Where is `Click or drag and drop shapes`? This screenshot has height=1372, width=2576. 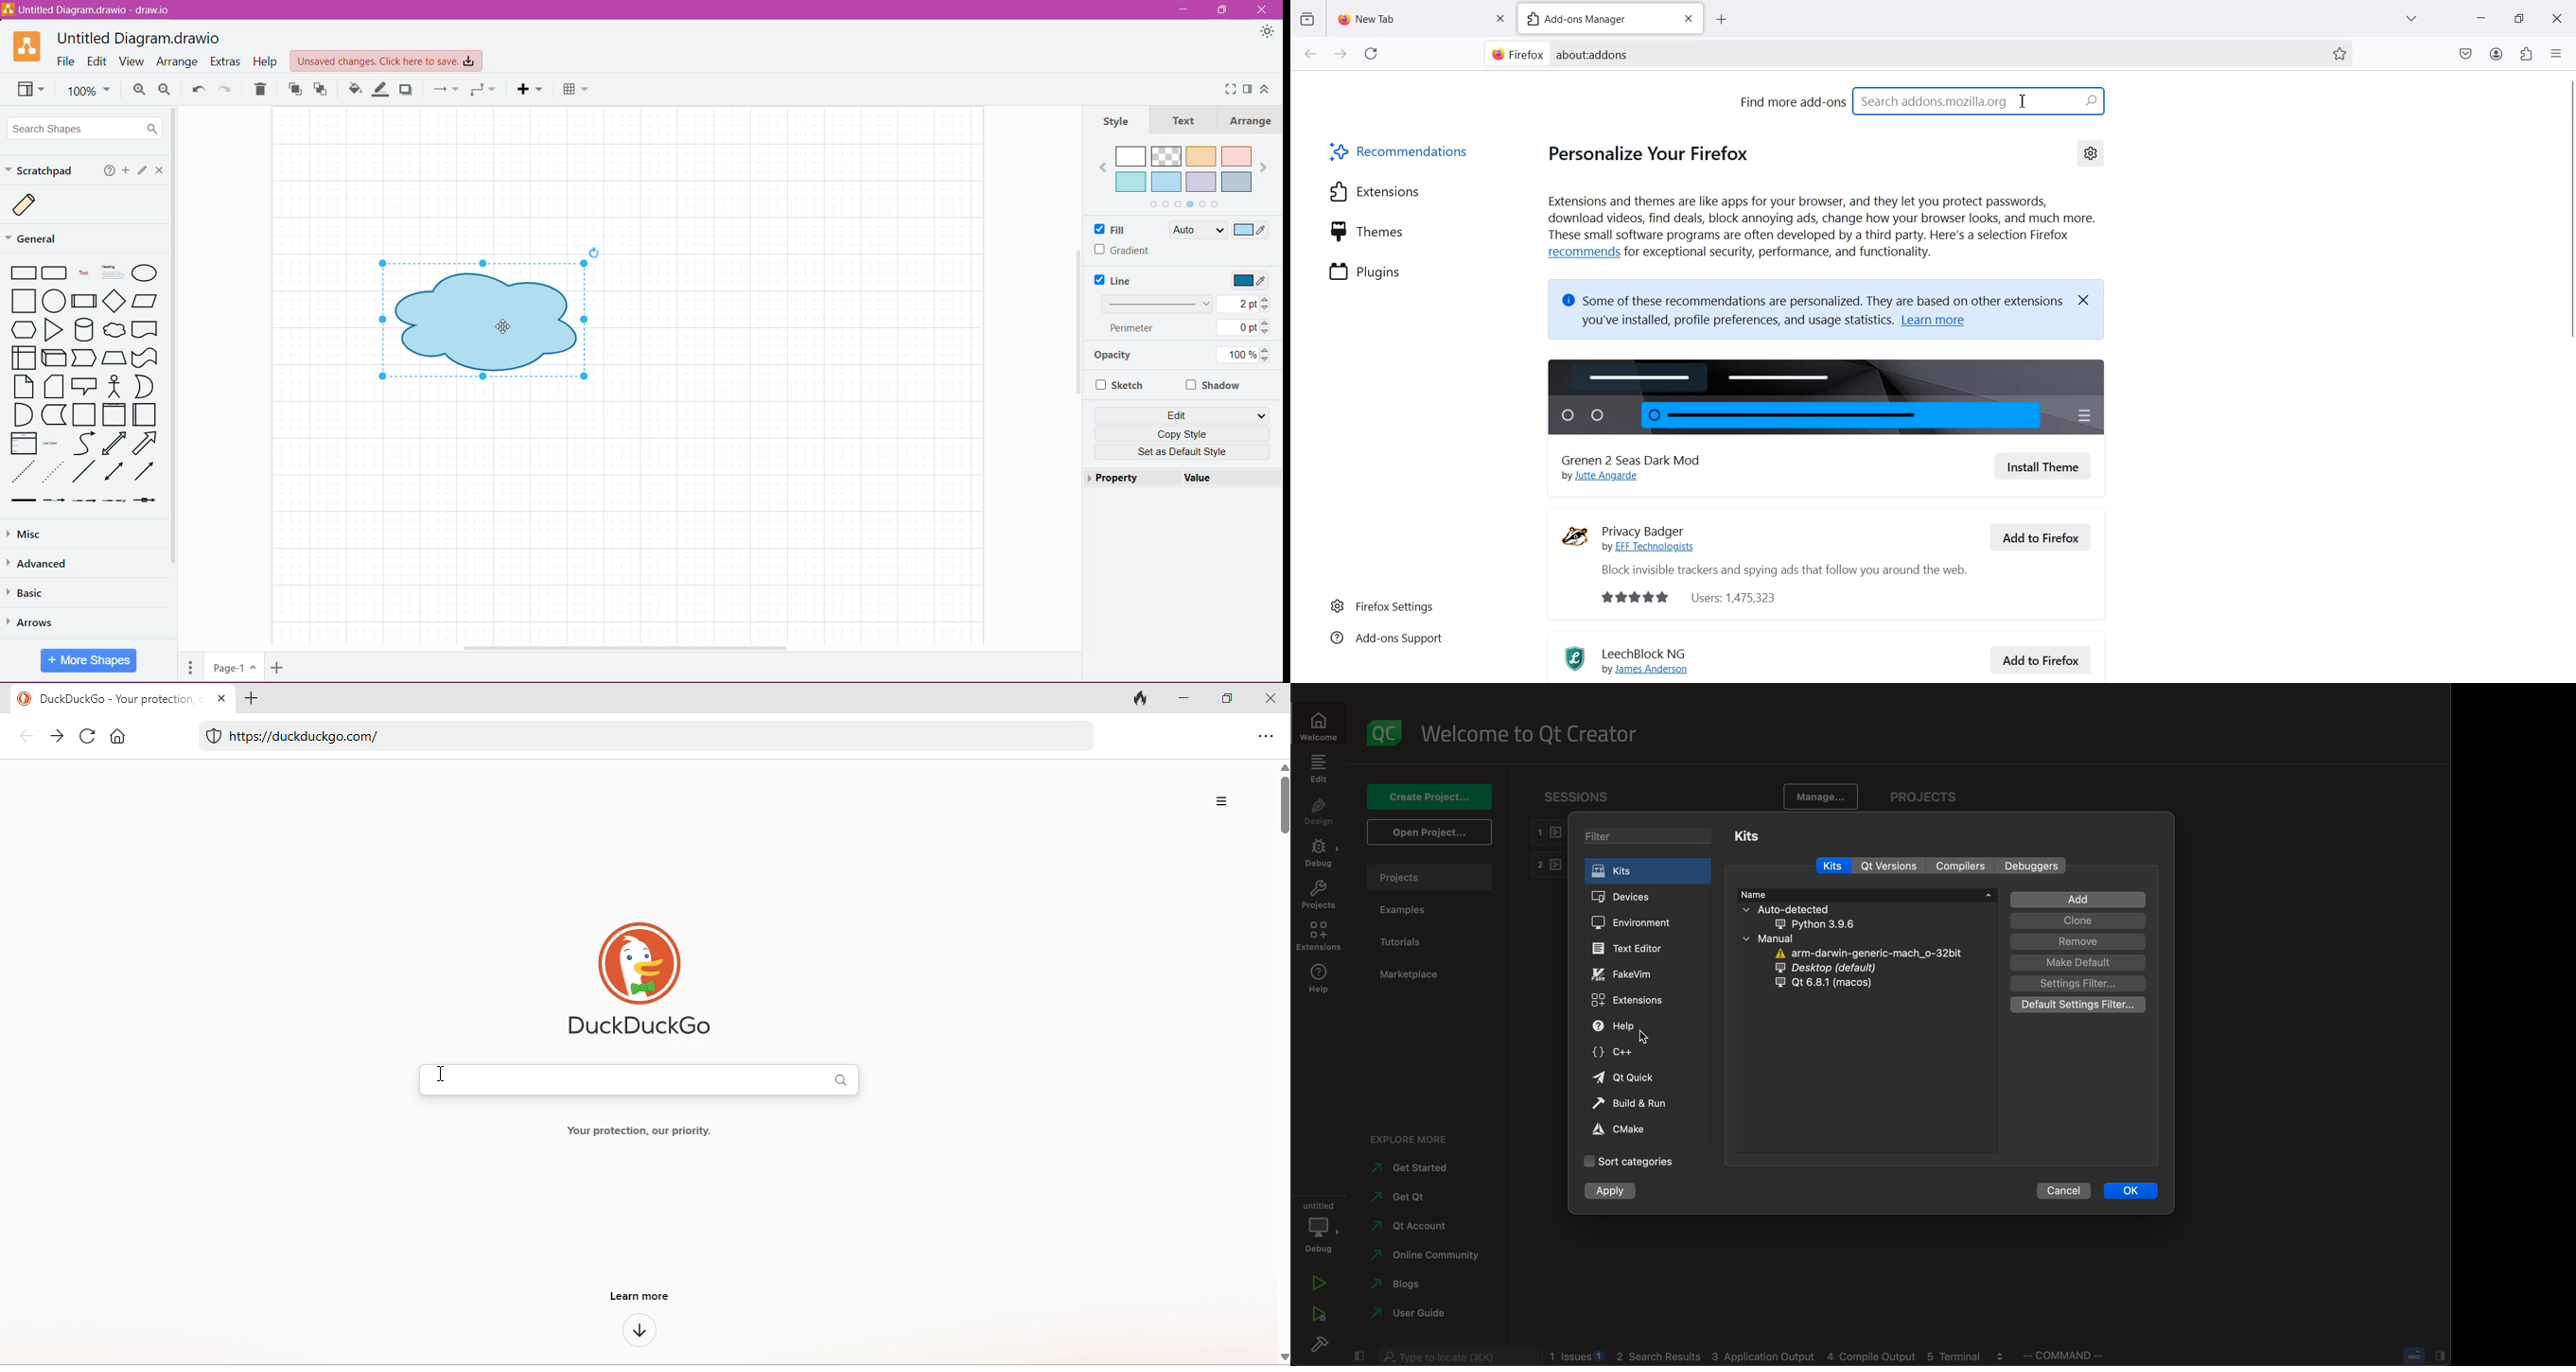 Click or drag and drop shapes is located at coordinates (143, 172).